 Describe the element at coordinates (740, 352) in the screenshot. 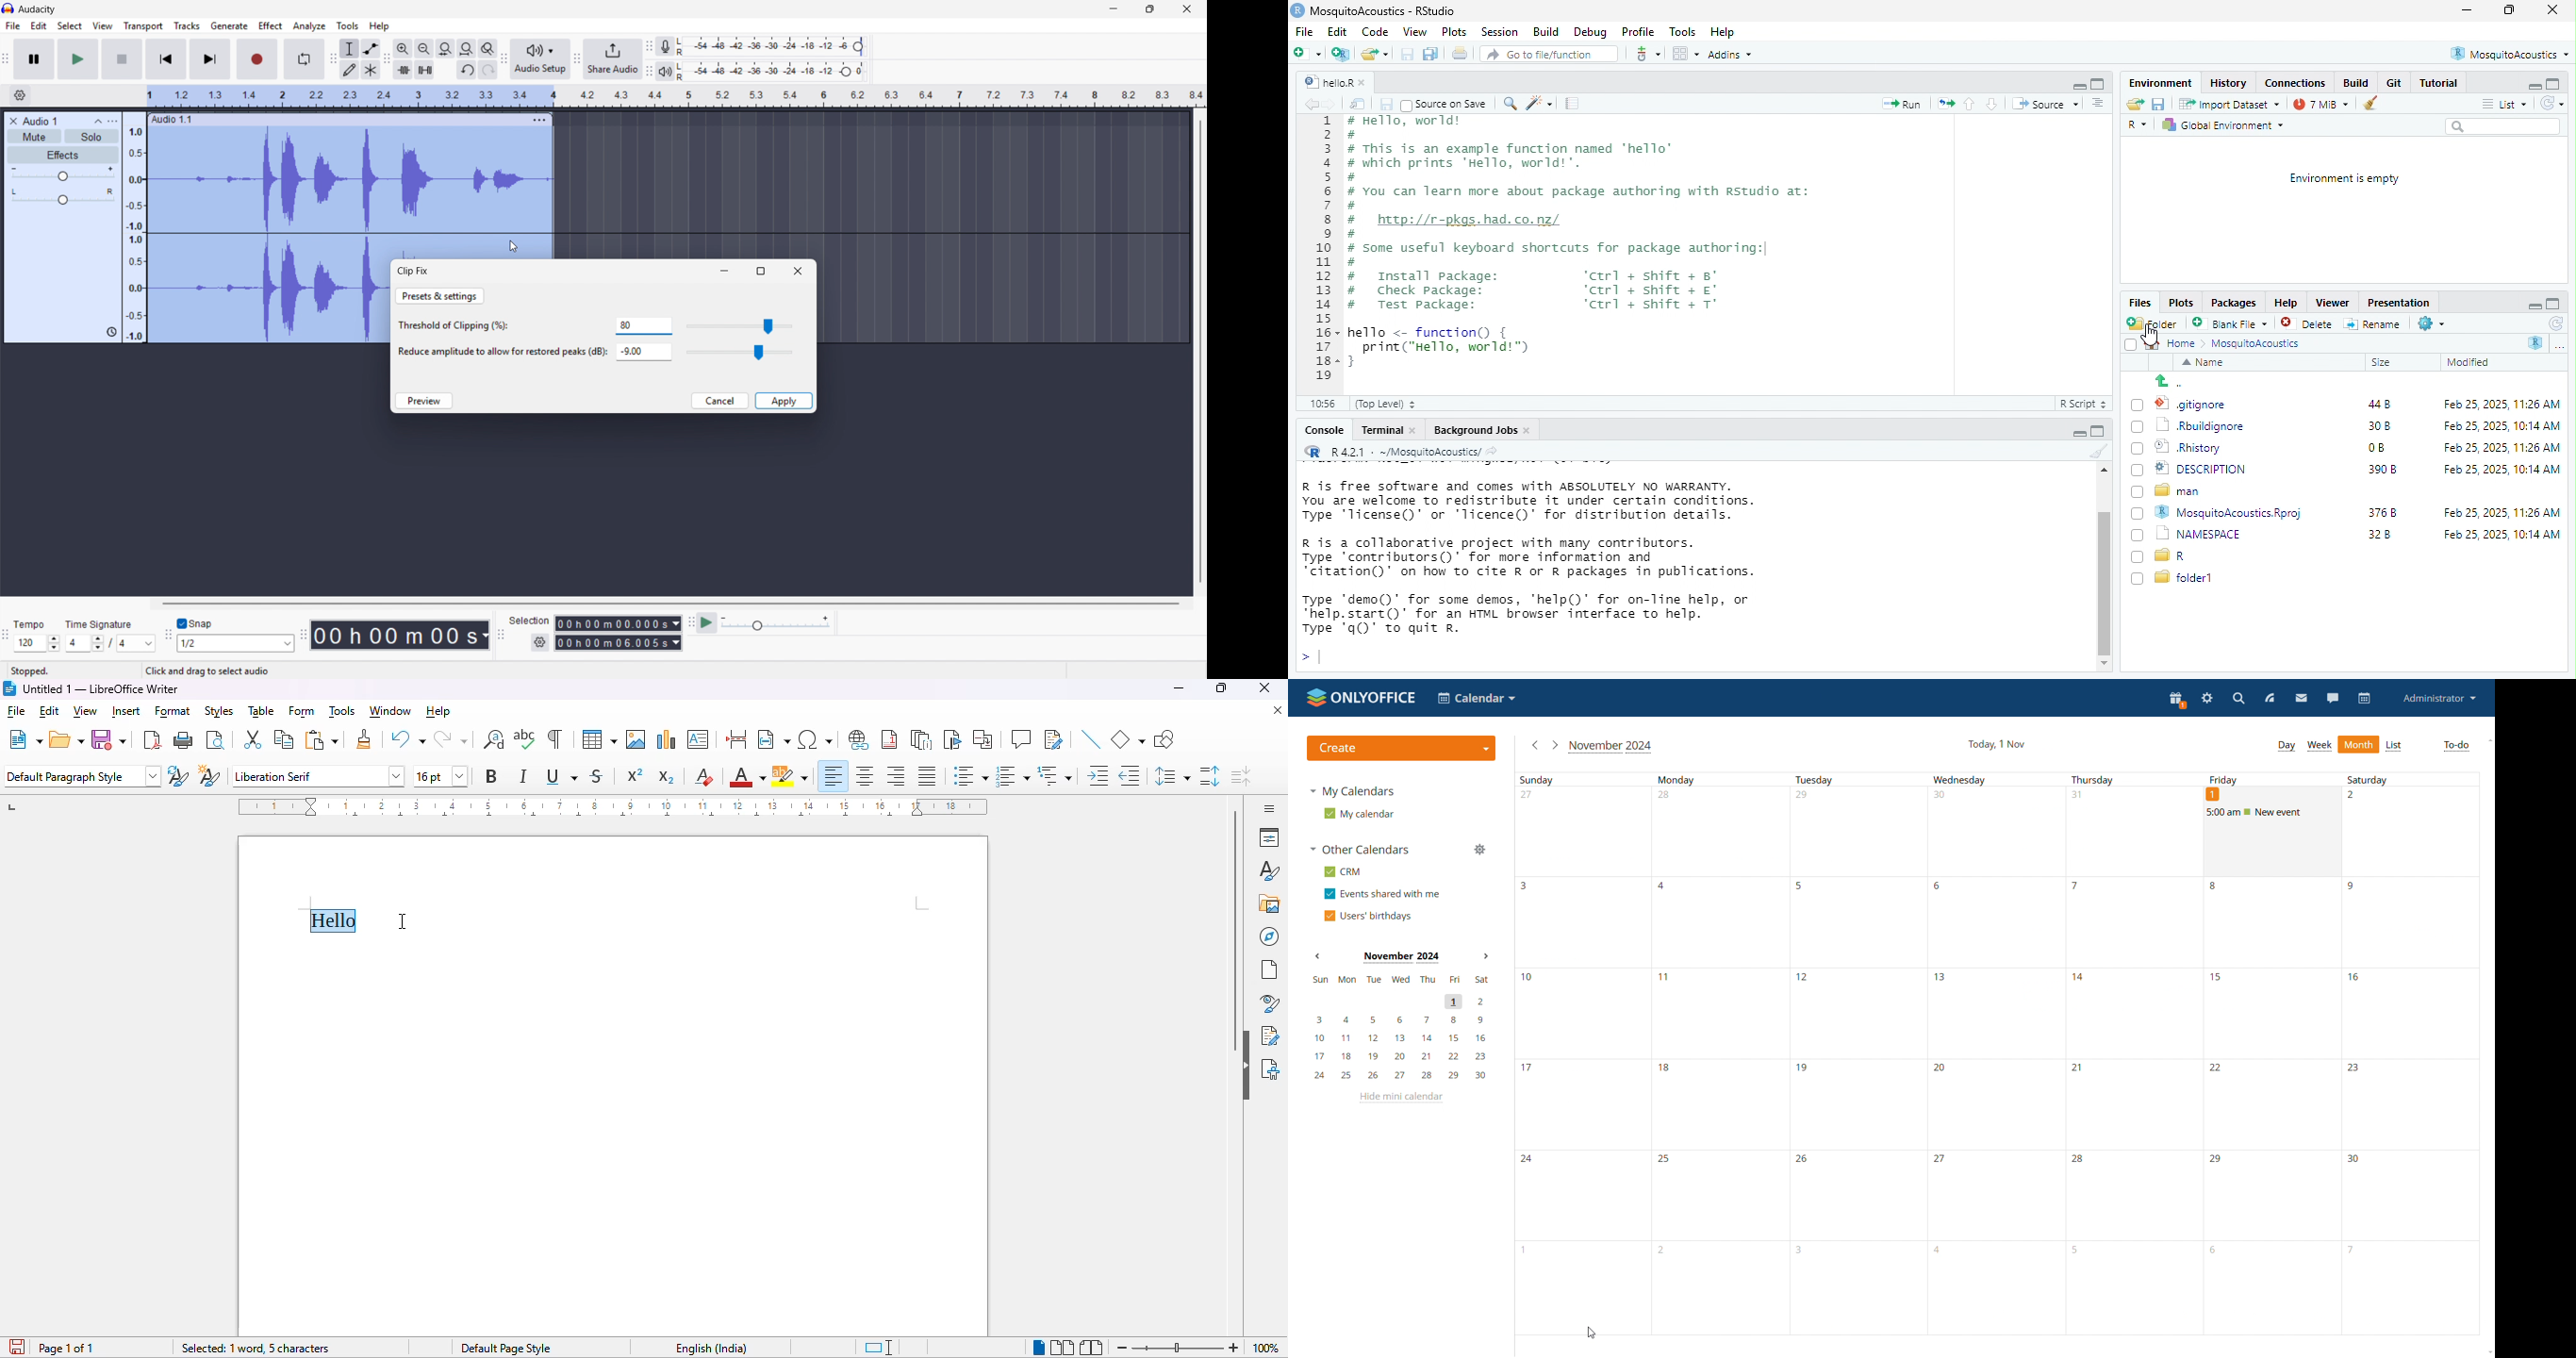

I see `Slider for reducing amplitude` at that location.